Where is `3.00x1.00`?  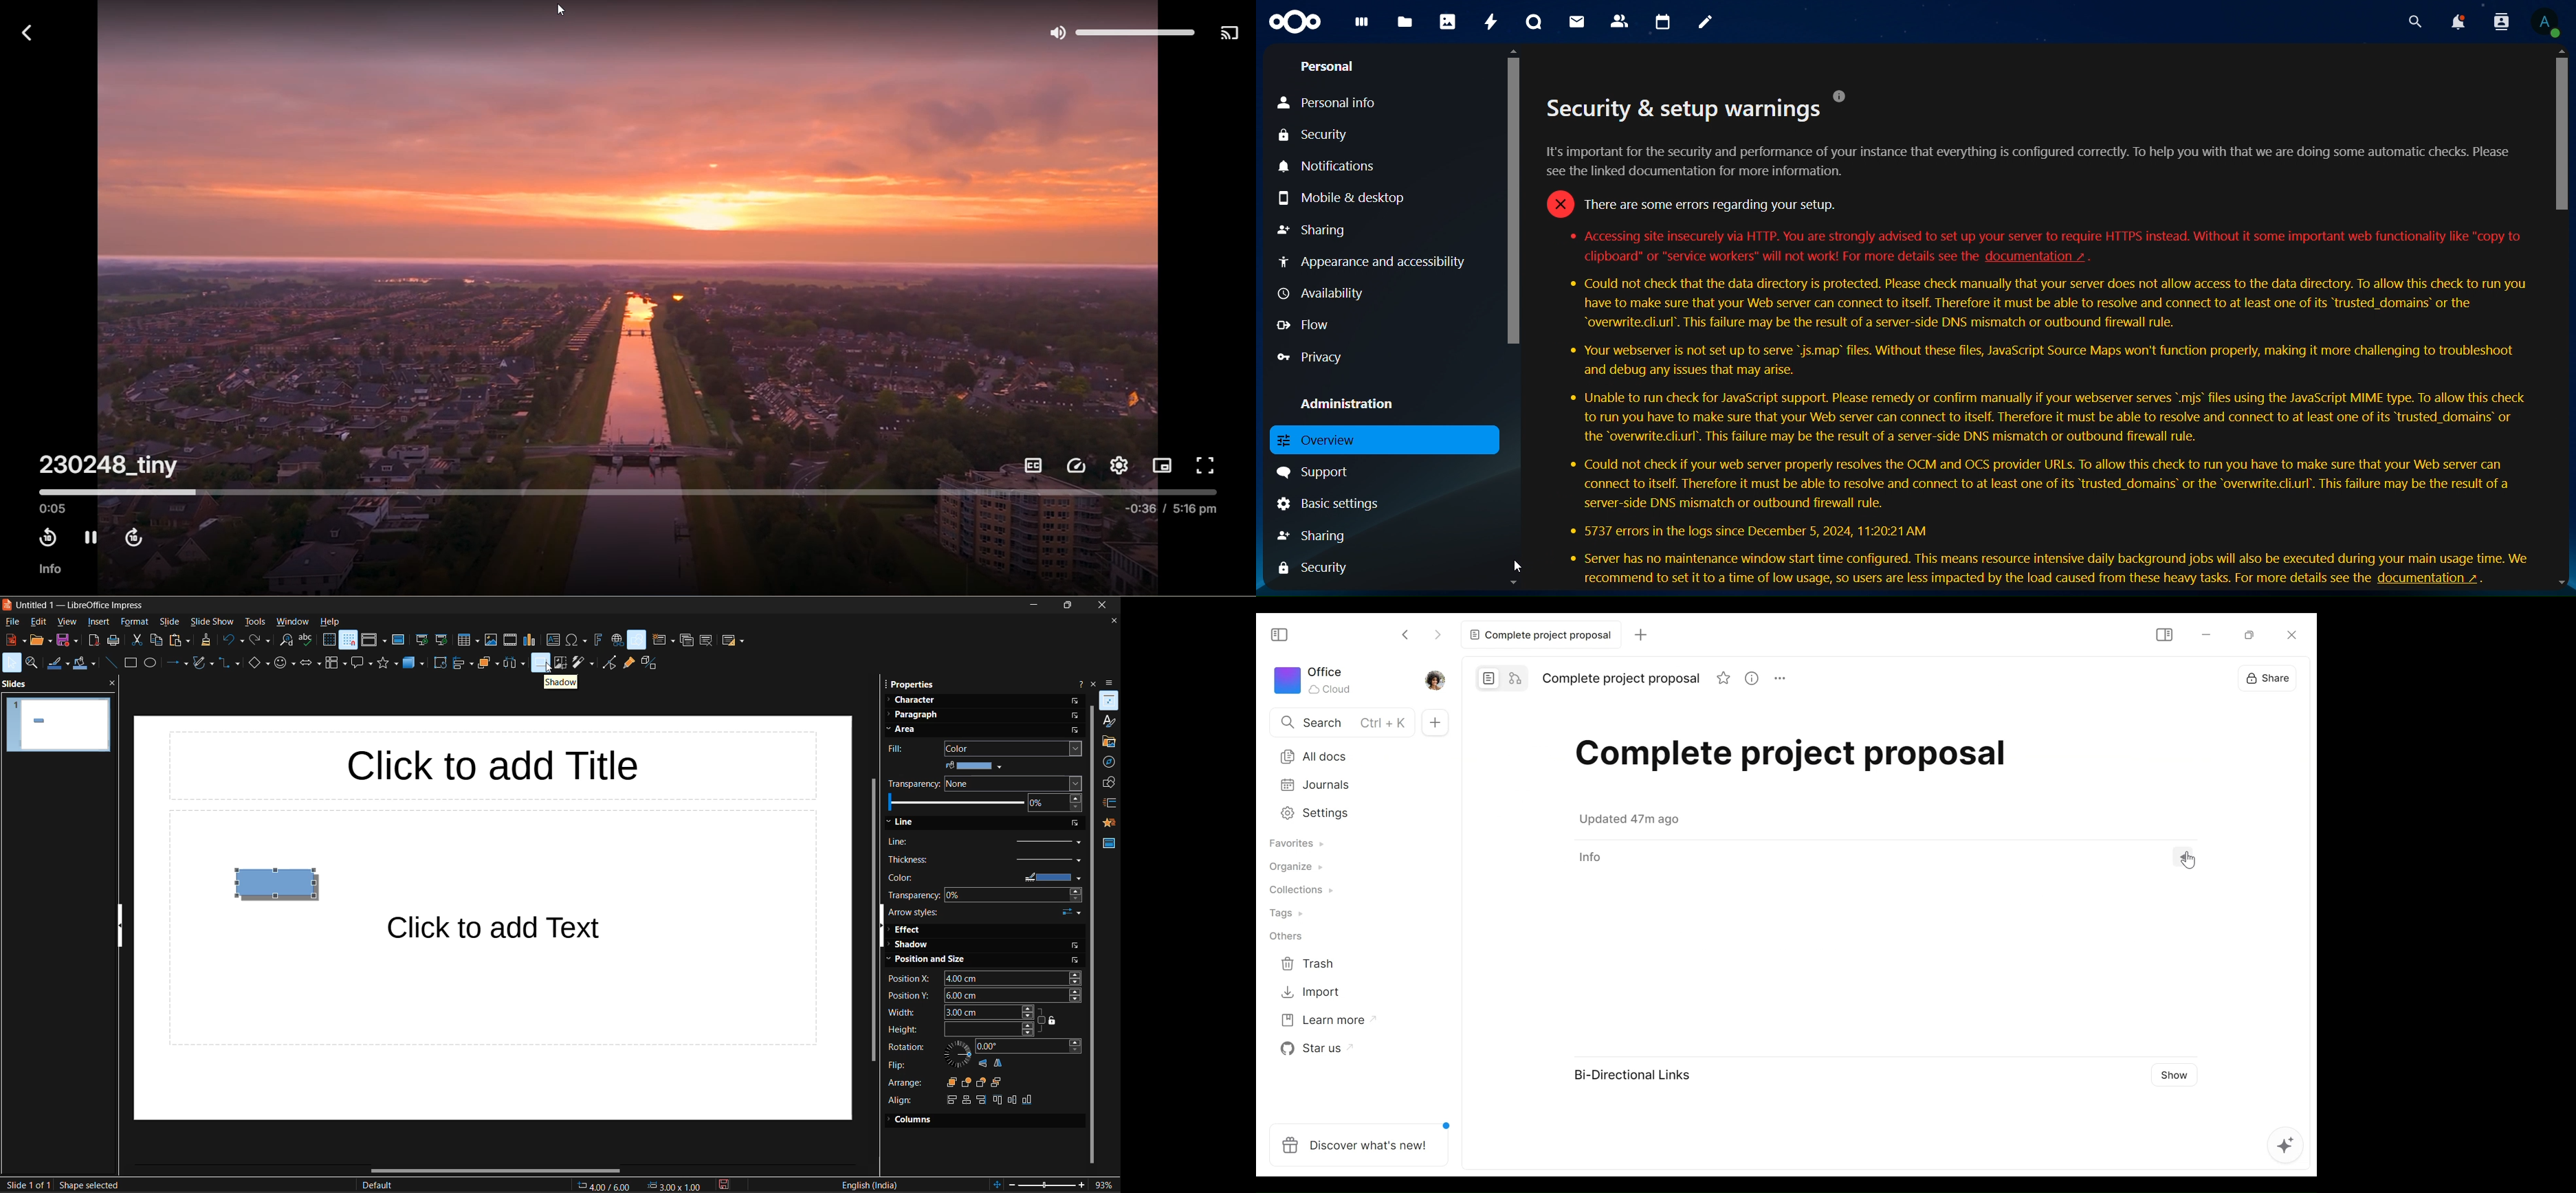
3.00x1.00 is located at coordinates (676, 1185).